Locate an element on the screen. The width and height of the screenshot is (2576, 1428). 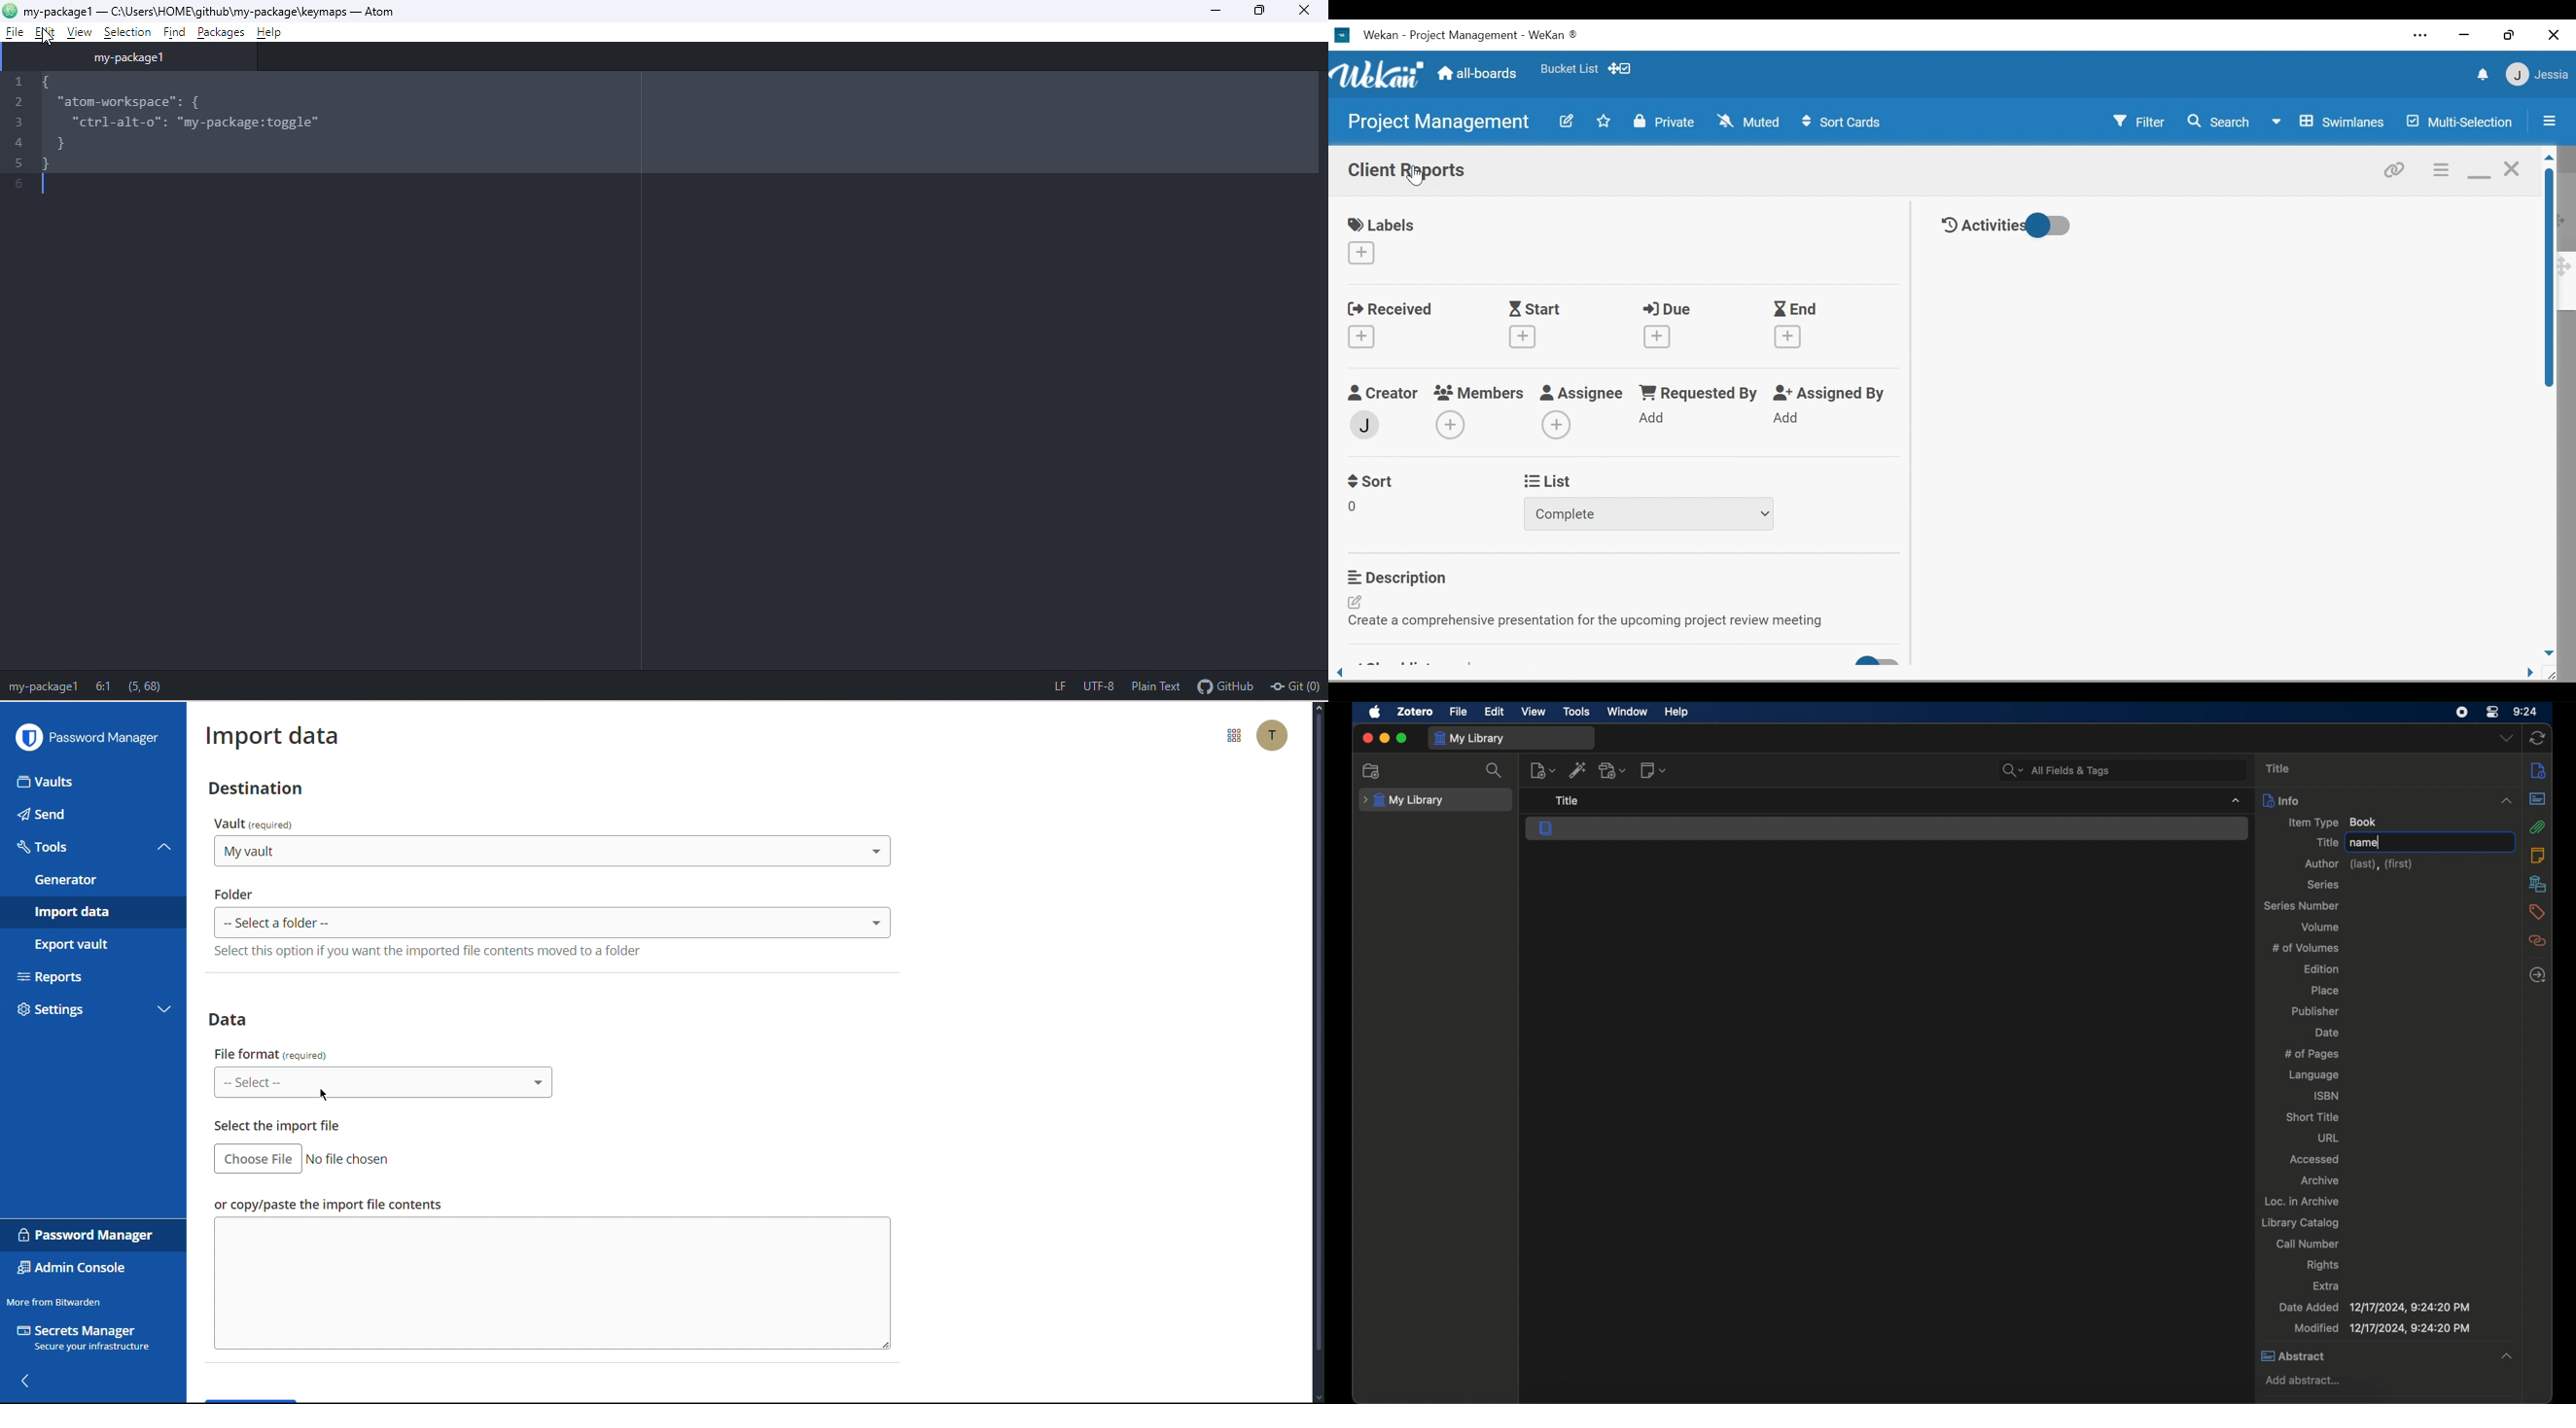
Vaults is located at coordinates (94, 781).